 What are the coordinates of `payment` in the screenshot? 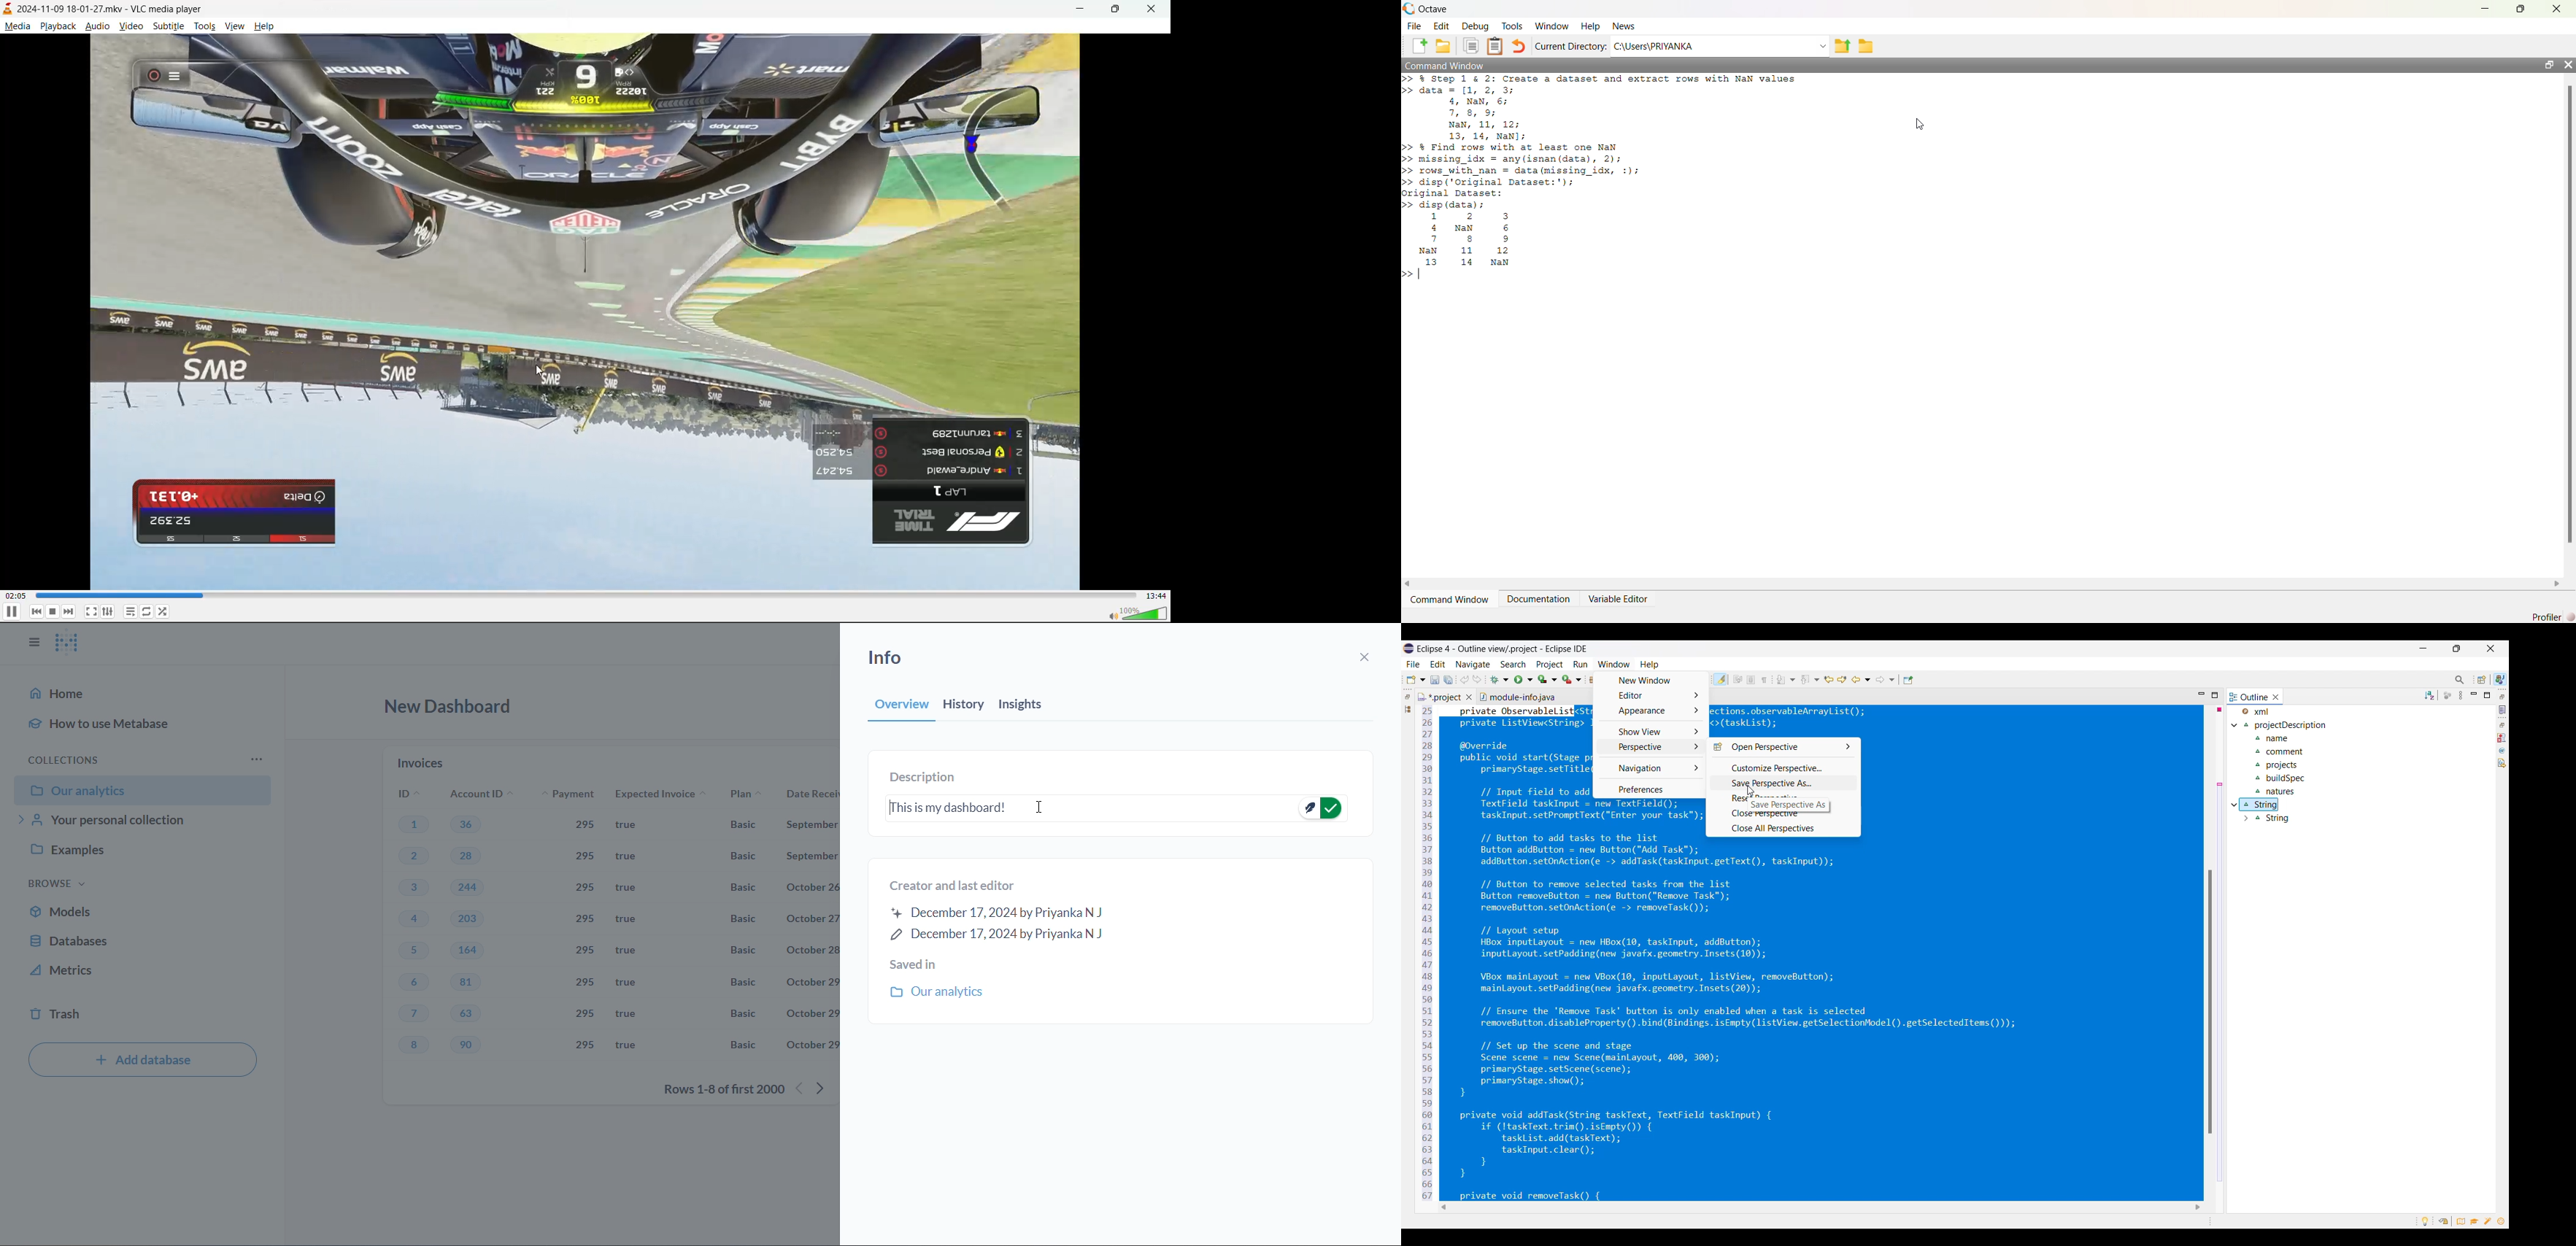 It's located at (576, 795).